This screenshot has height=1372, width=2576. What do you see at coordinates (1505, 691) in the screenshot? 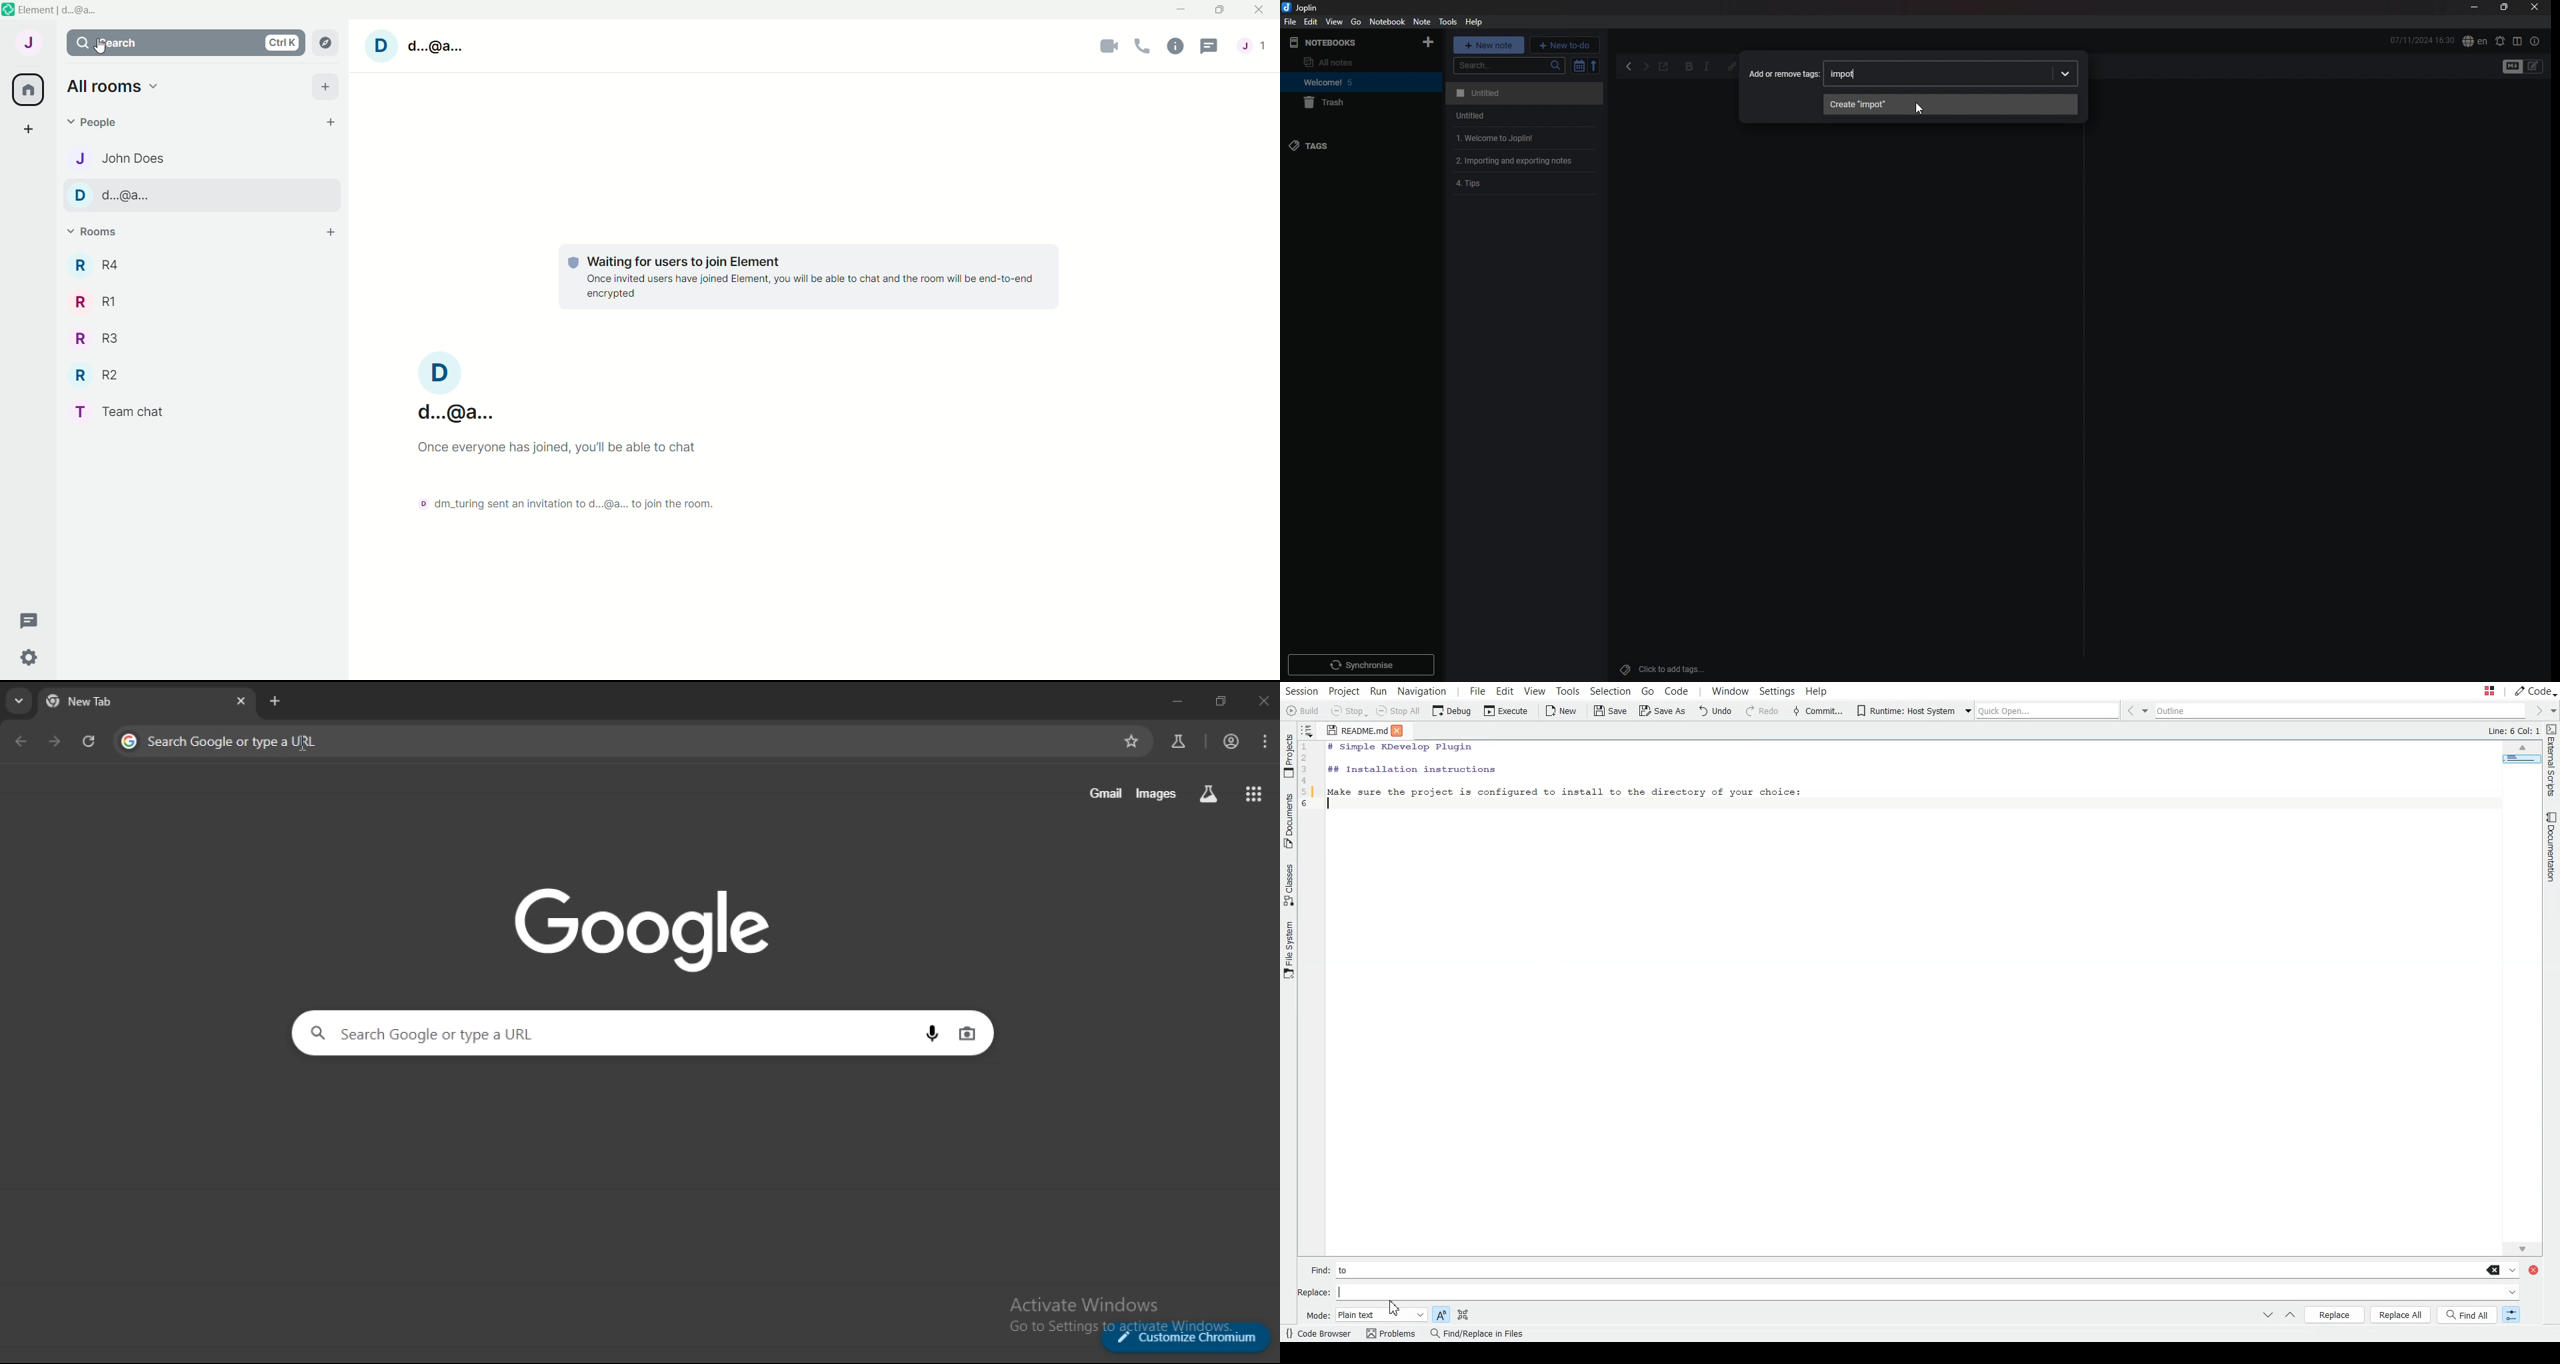
I see `Edit` at bounding box center [1505, 691].